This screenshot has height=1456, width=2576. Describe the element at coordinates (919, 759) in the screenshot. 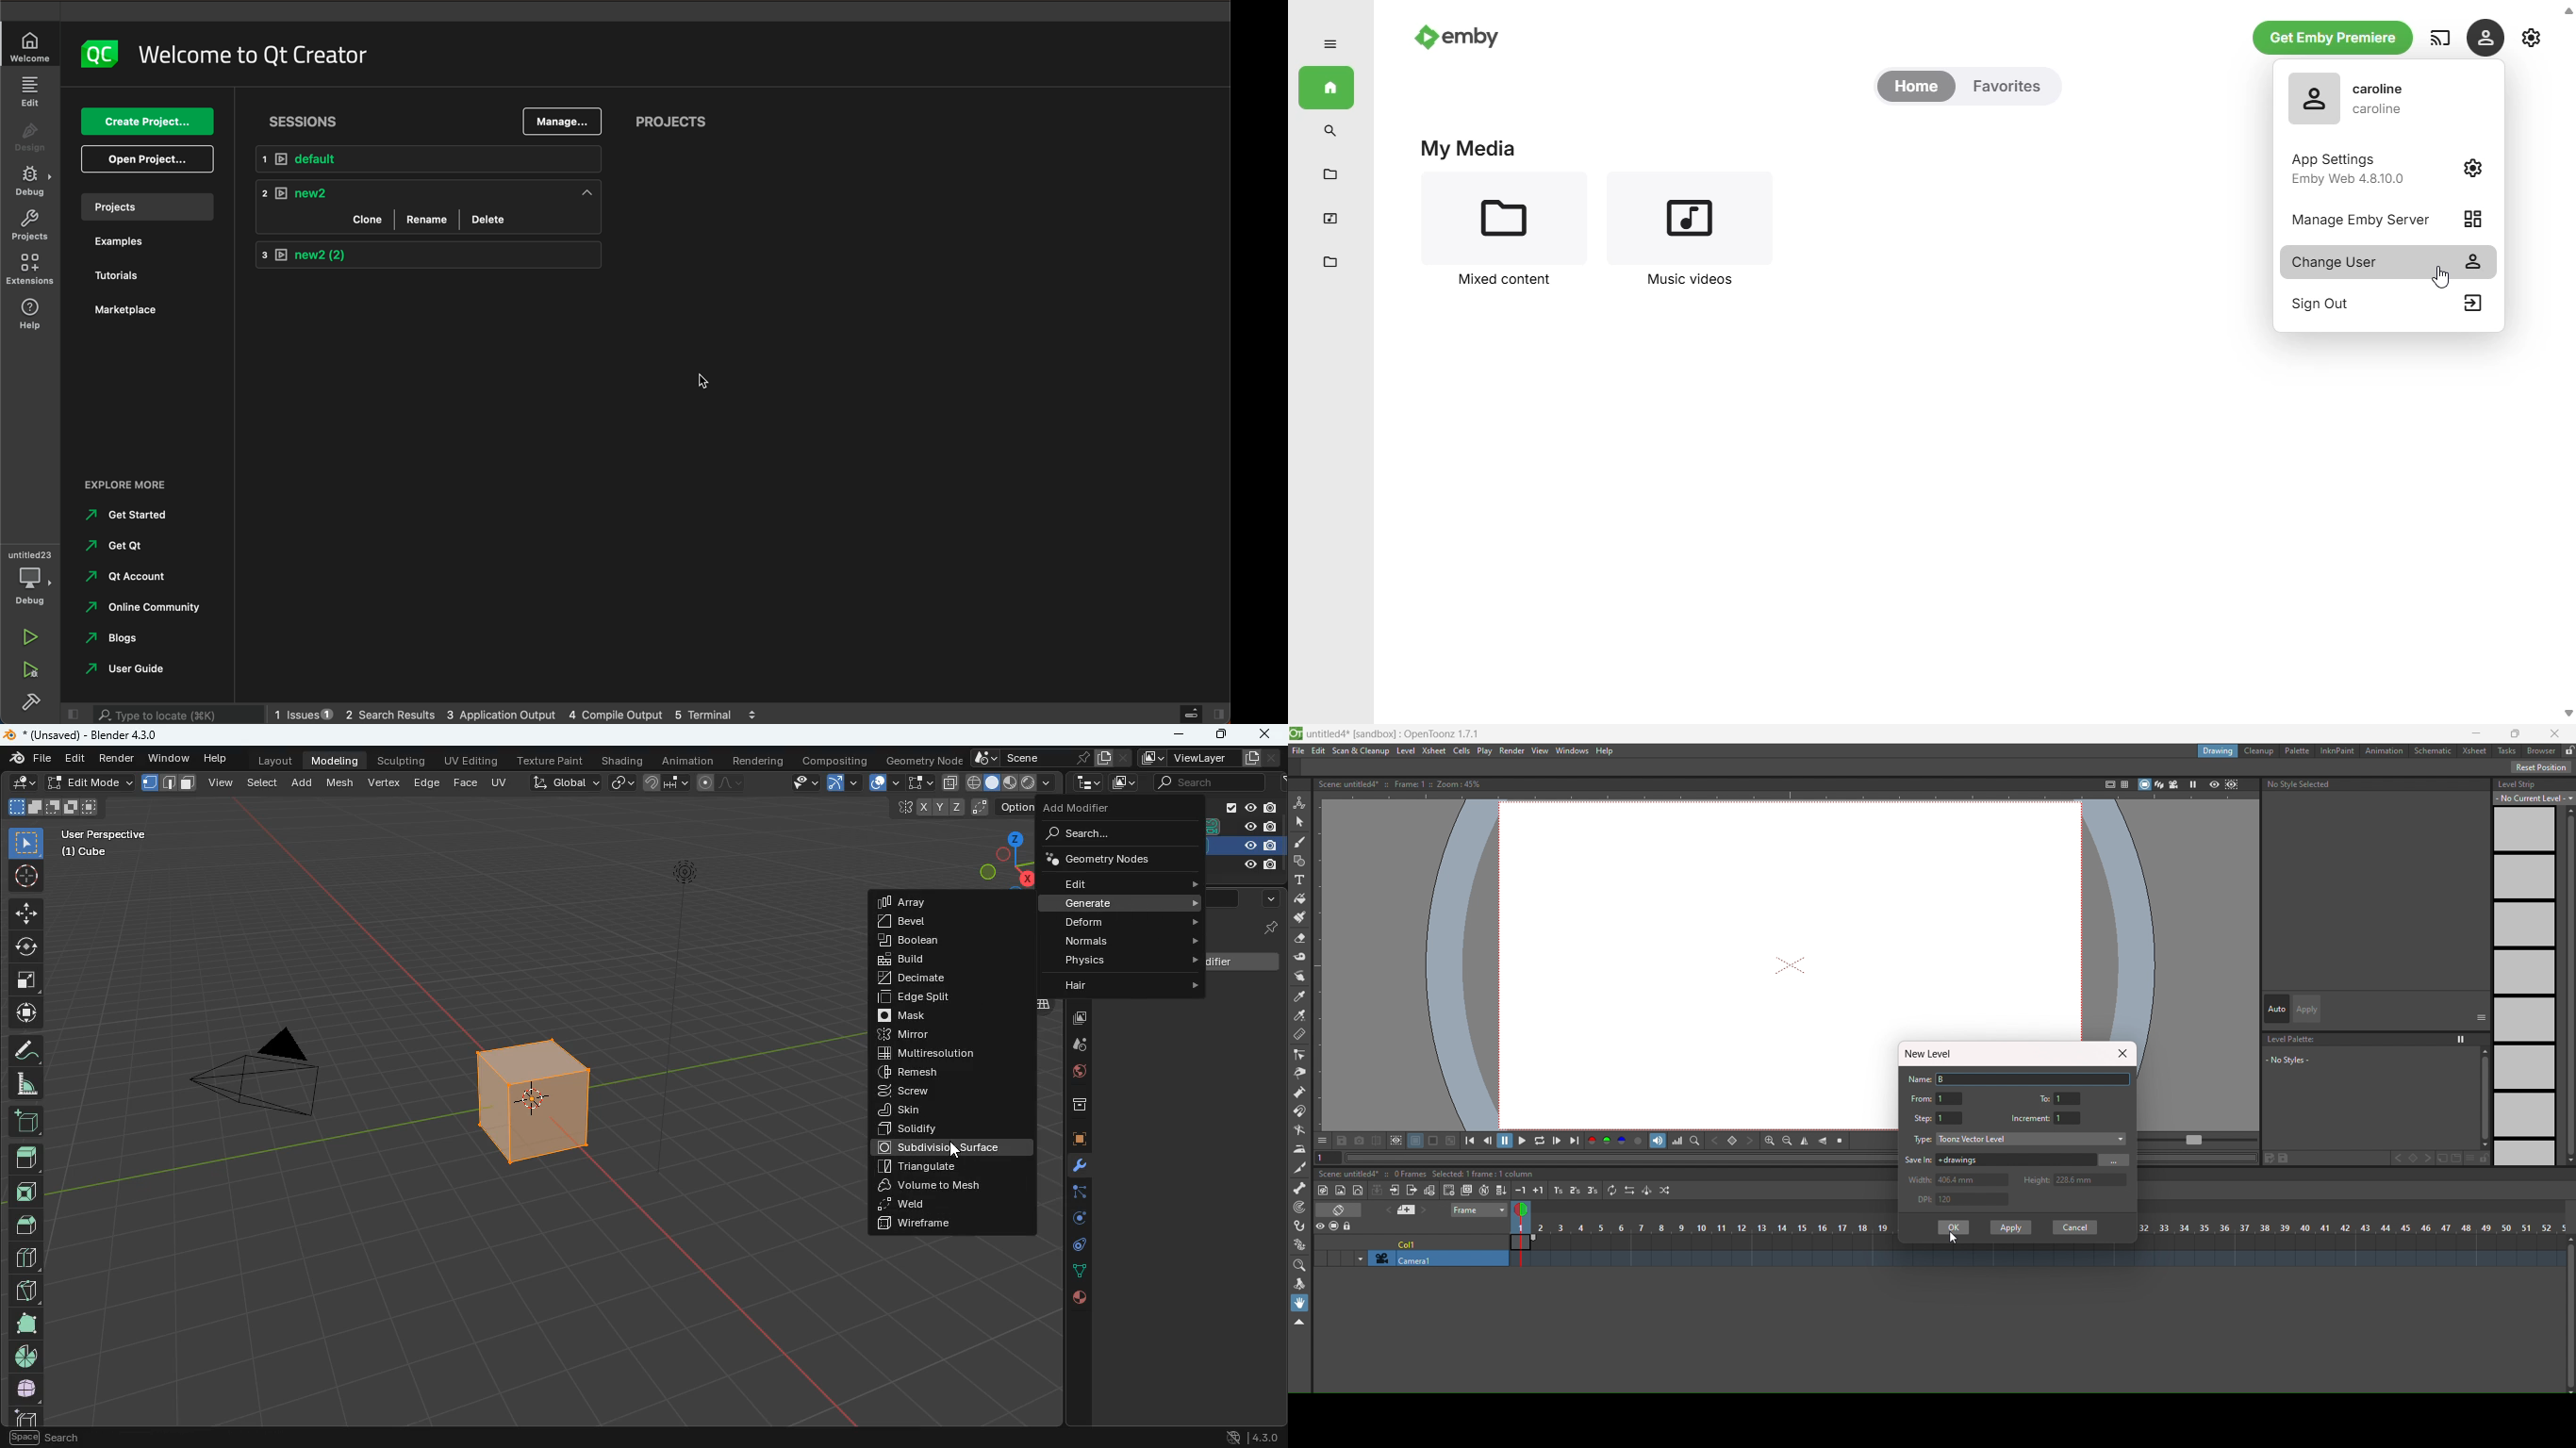

I see `geometry node` at that location.